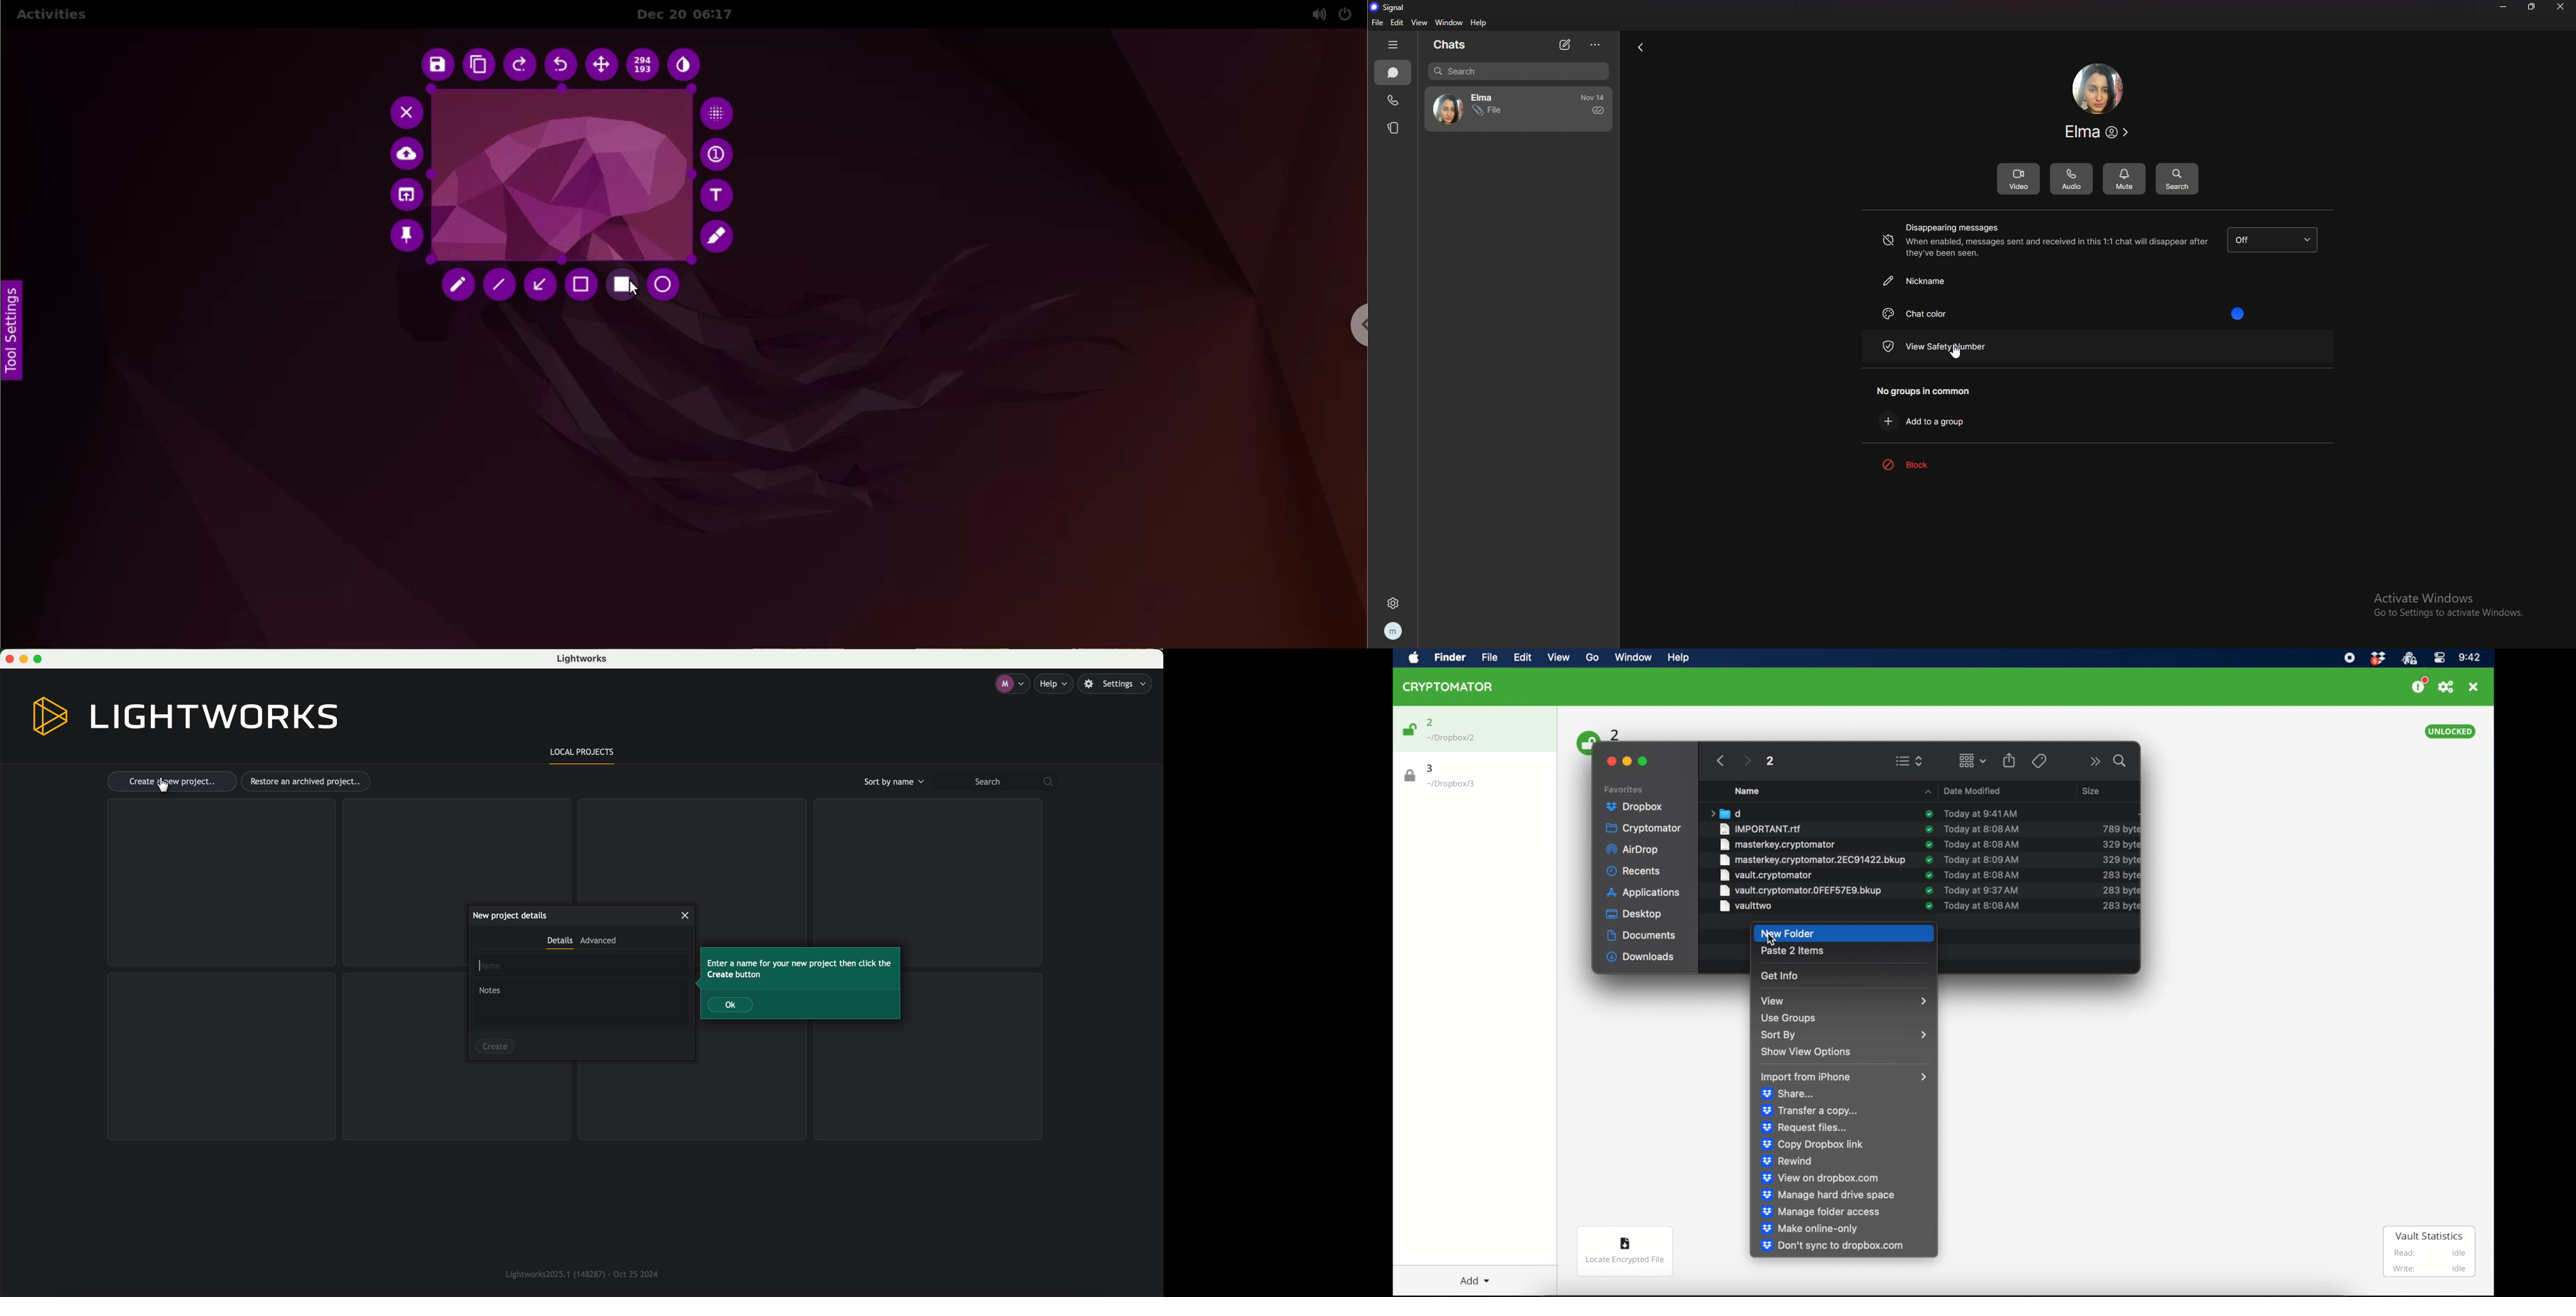  Describe the element at coordinates (163, 785) in the screenshot. I see `Mouse Cursor` at that location.